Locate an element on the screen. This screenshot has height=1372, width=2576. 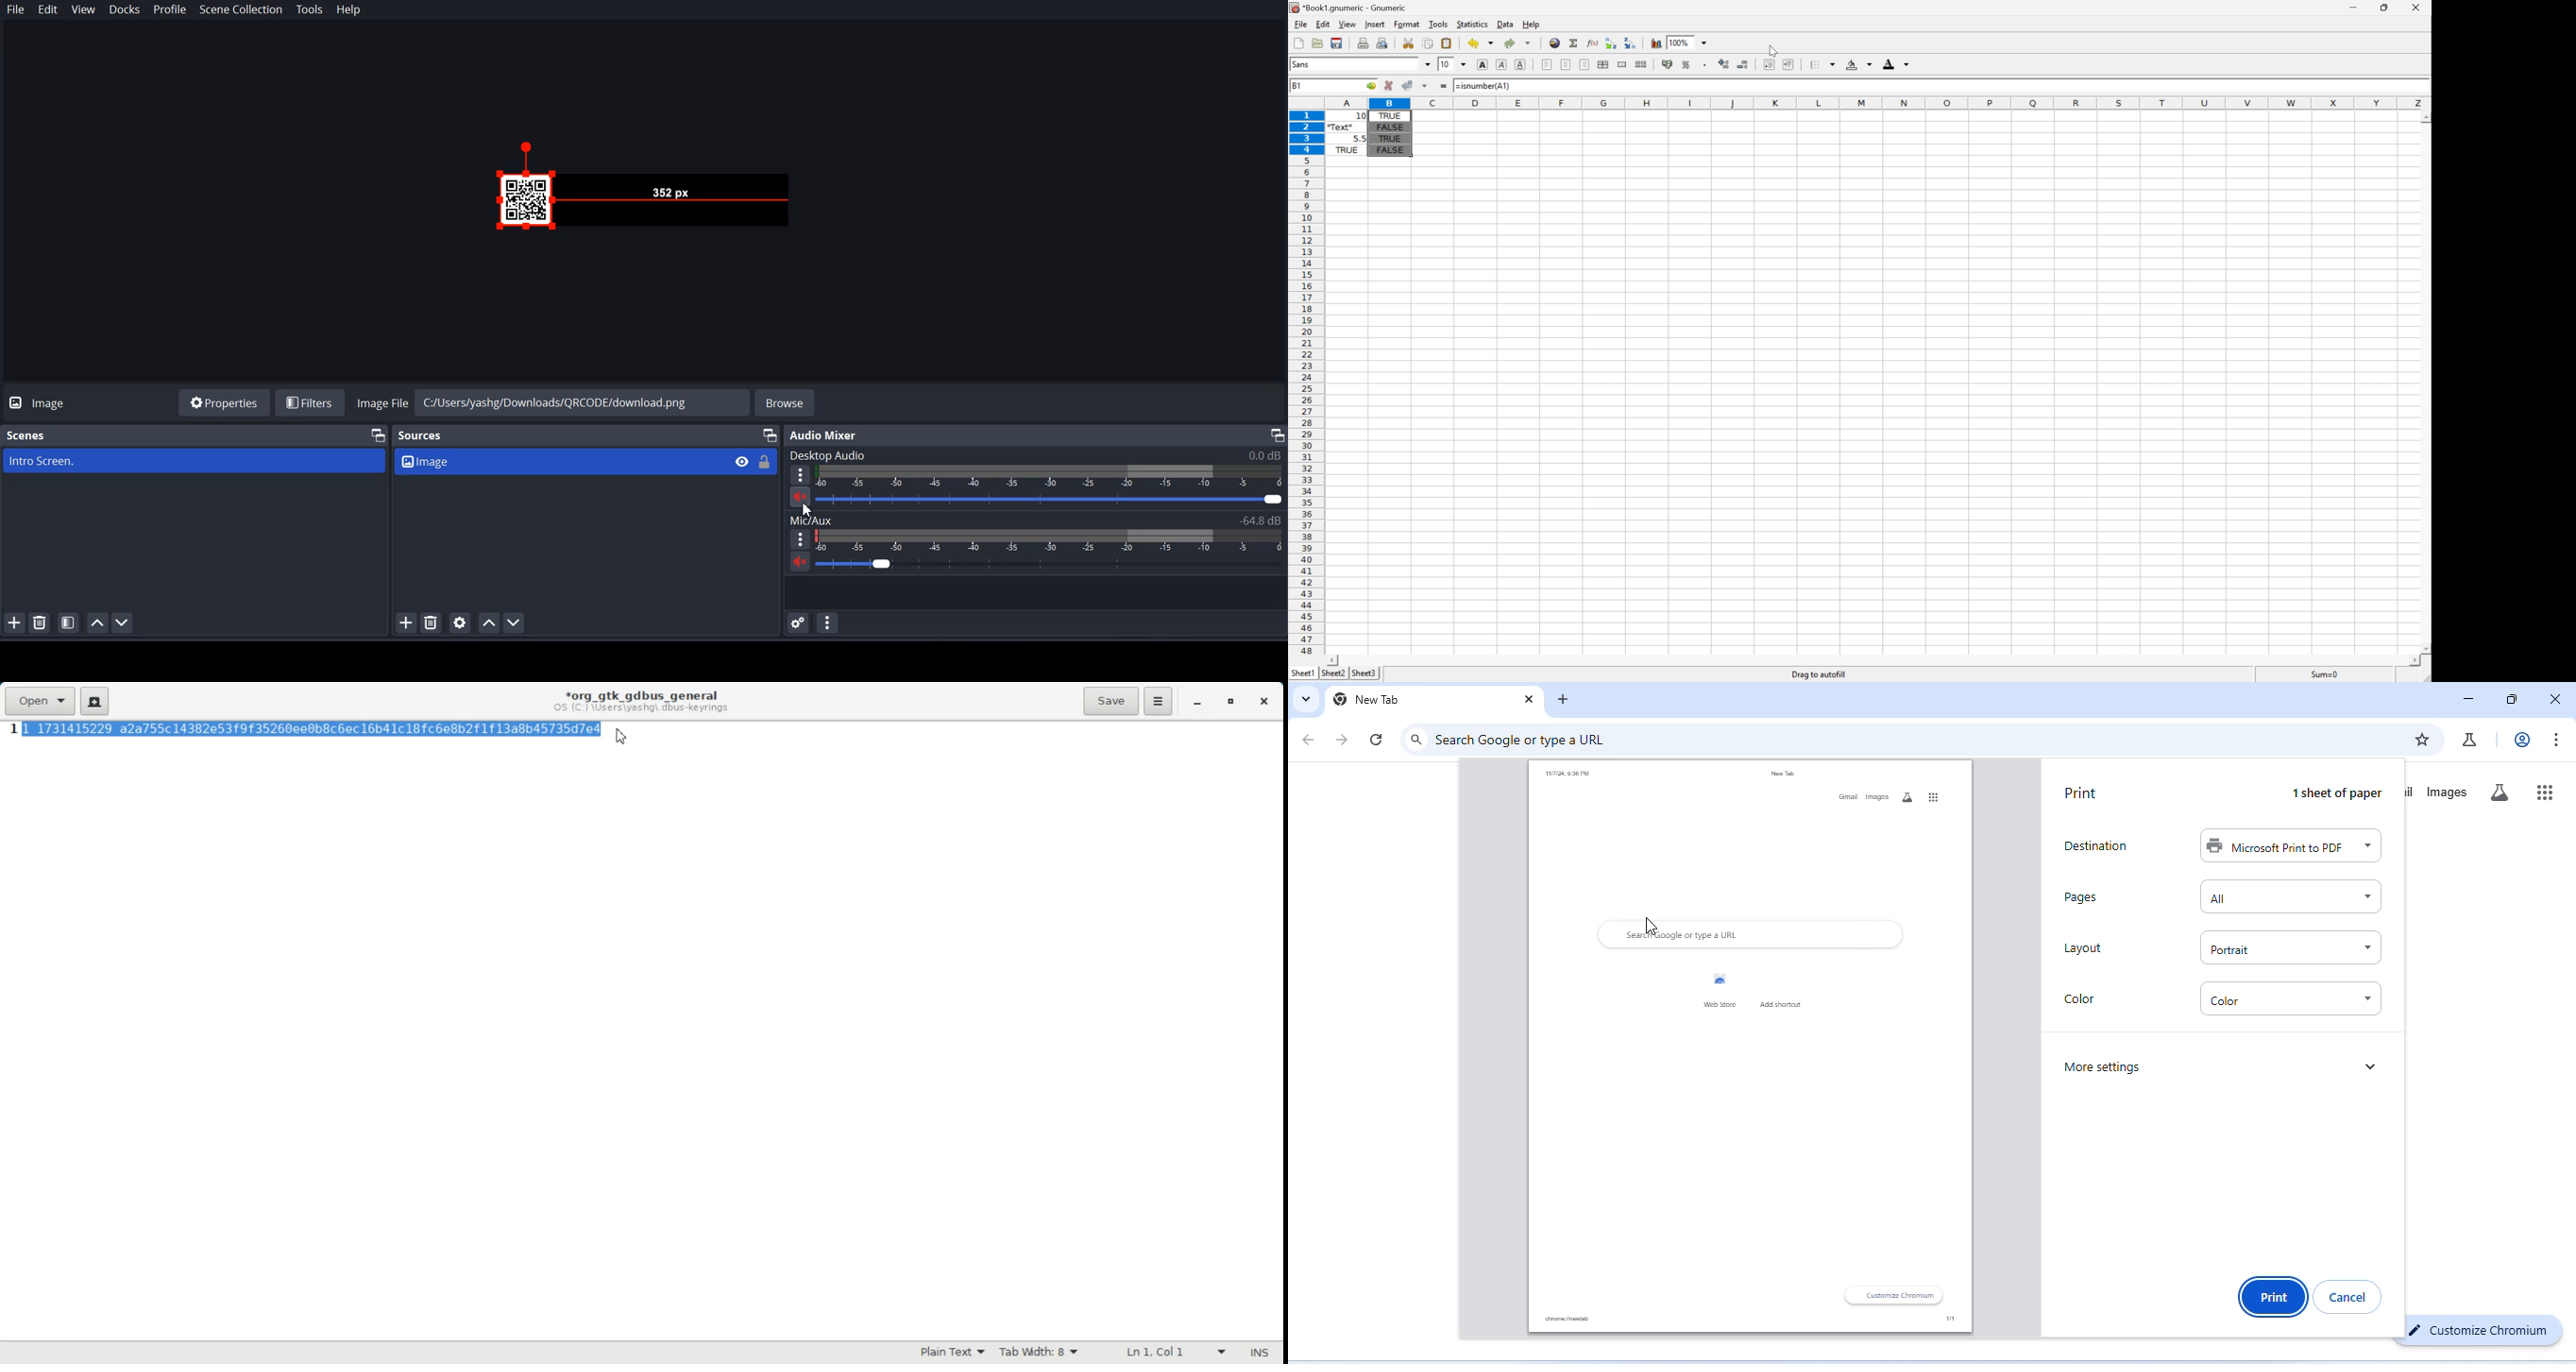
Audio Mixer Menu is located at coordinates (827, 623).